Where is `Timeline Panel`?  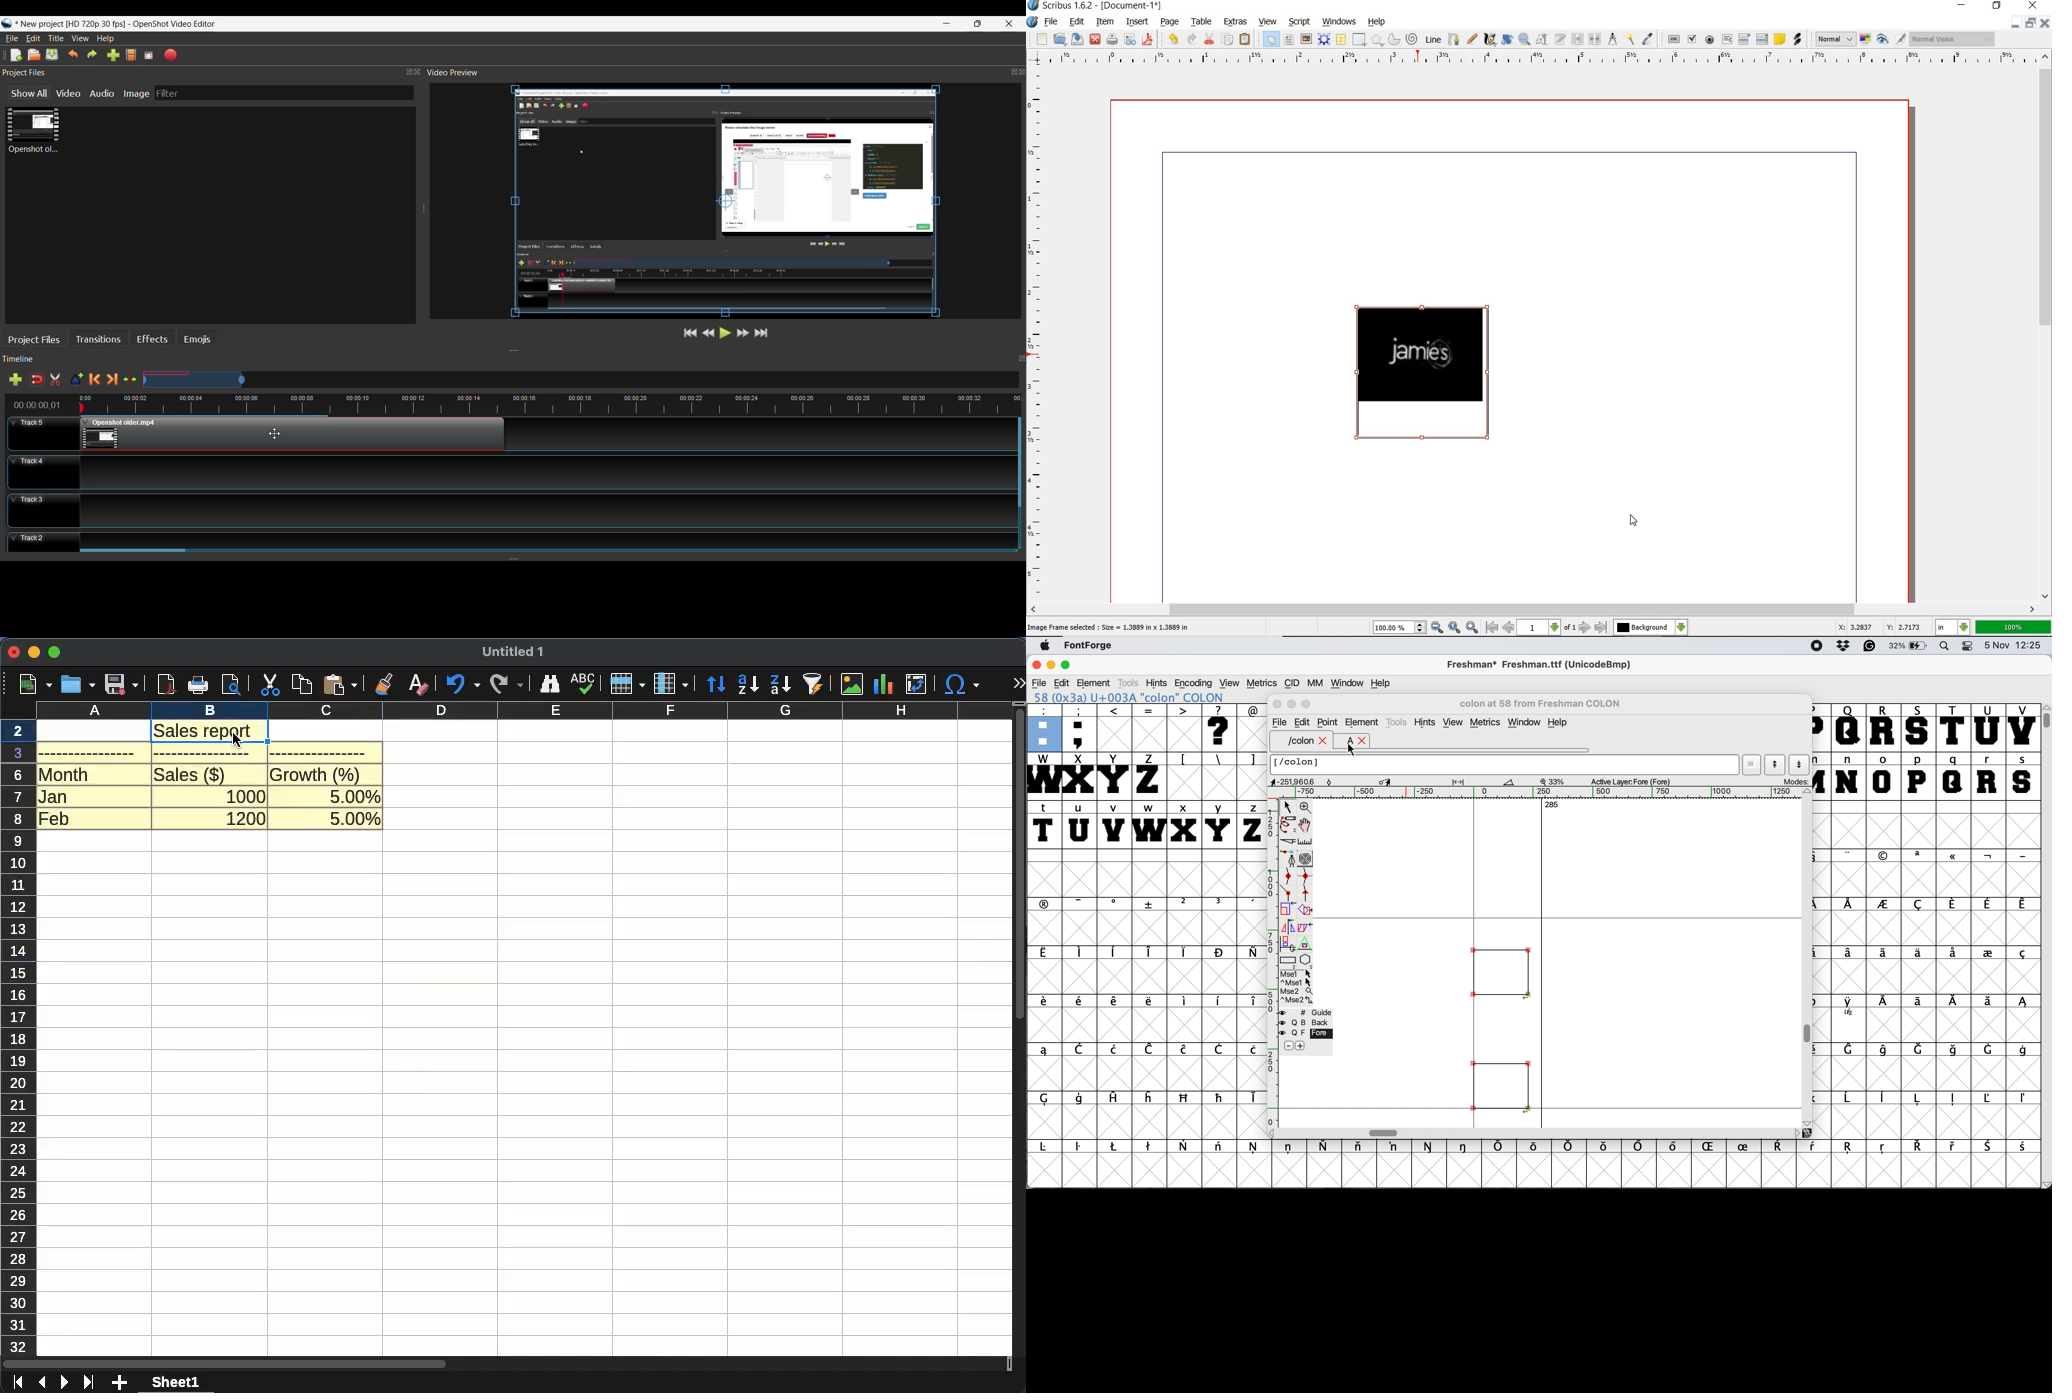 Timeline Panel is located at coordinates (513, 358).